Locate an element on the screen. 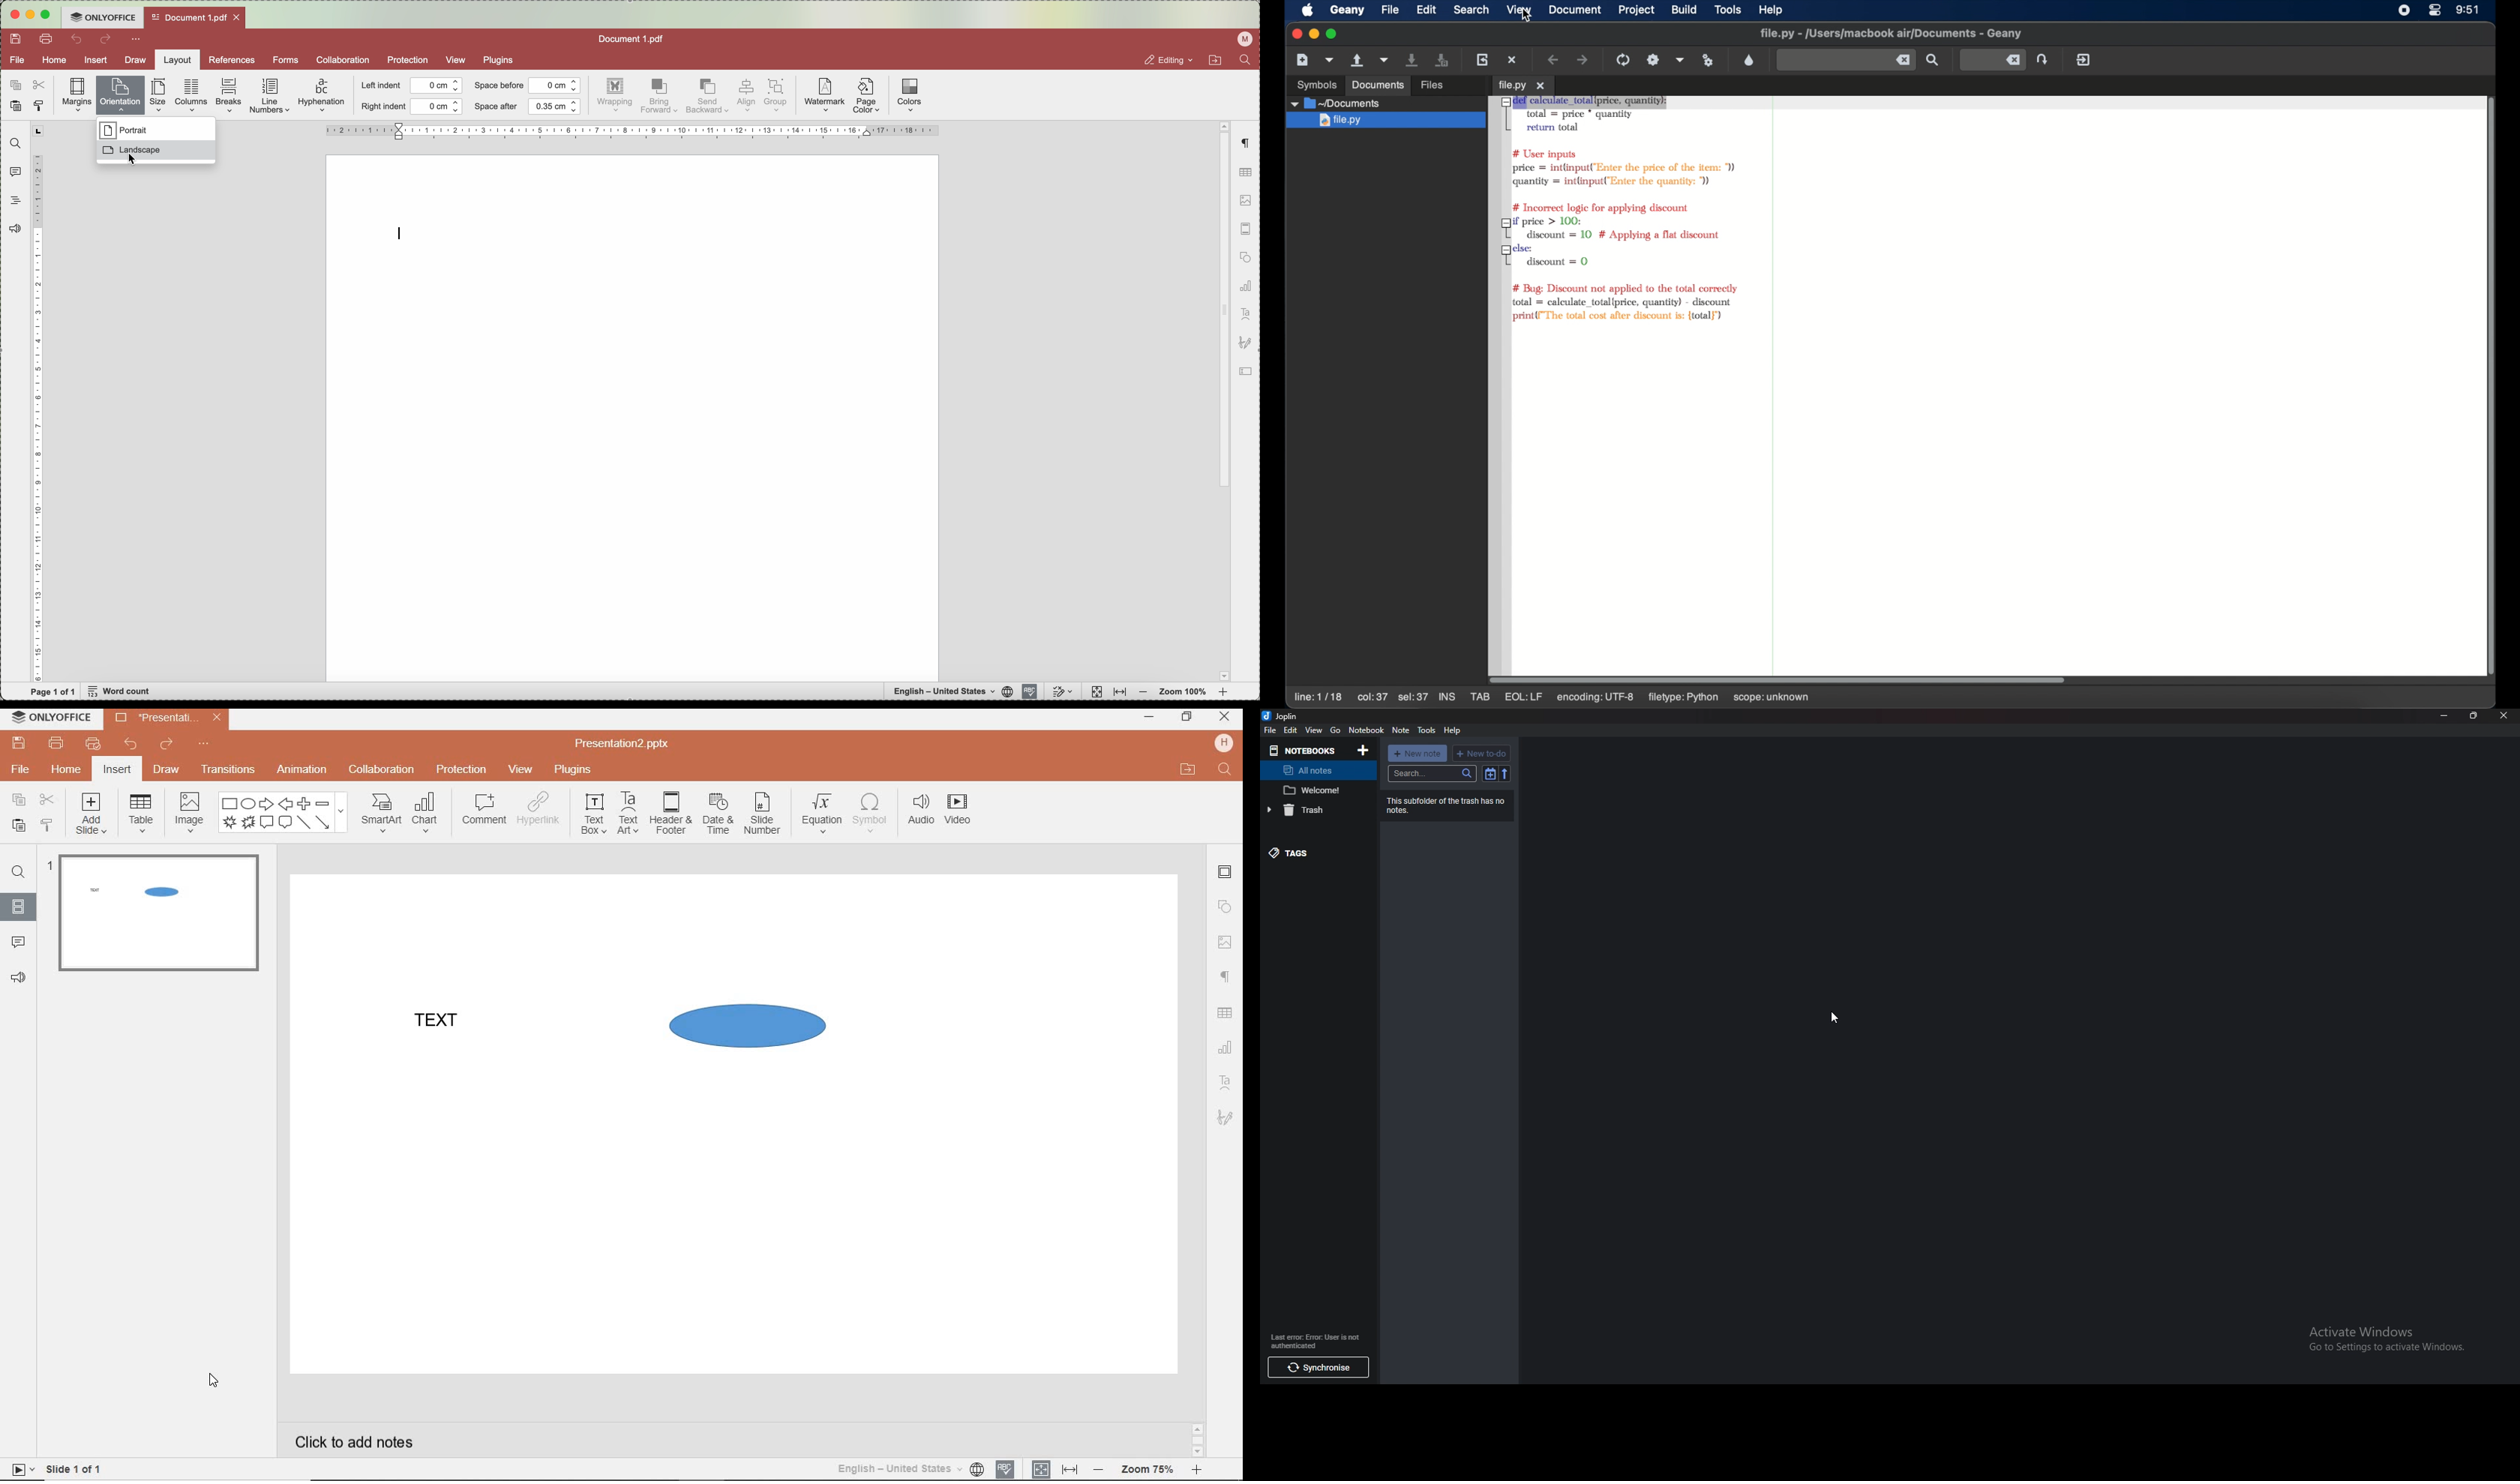 The width and height of the screenshot is (2520, 1484). CHART SETTINGS is located at coordinates (1226, 1047).